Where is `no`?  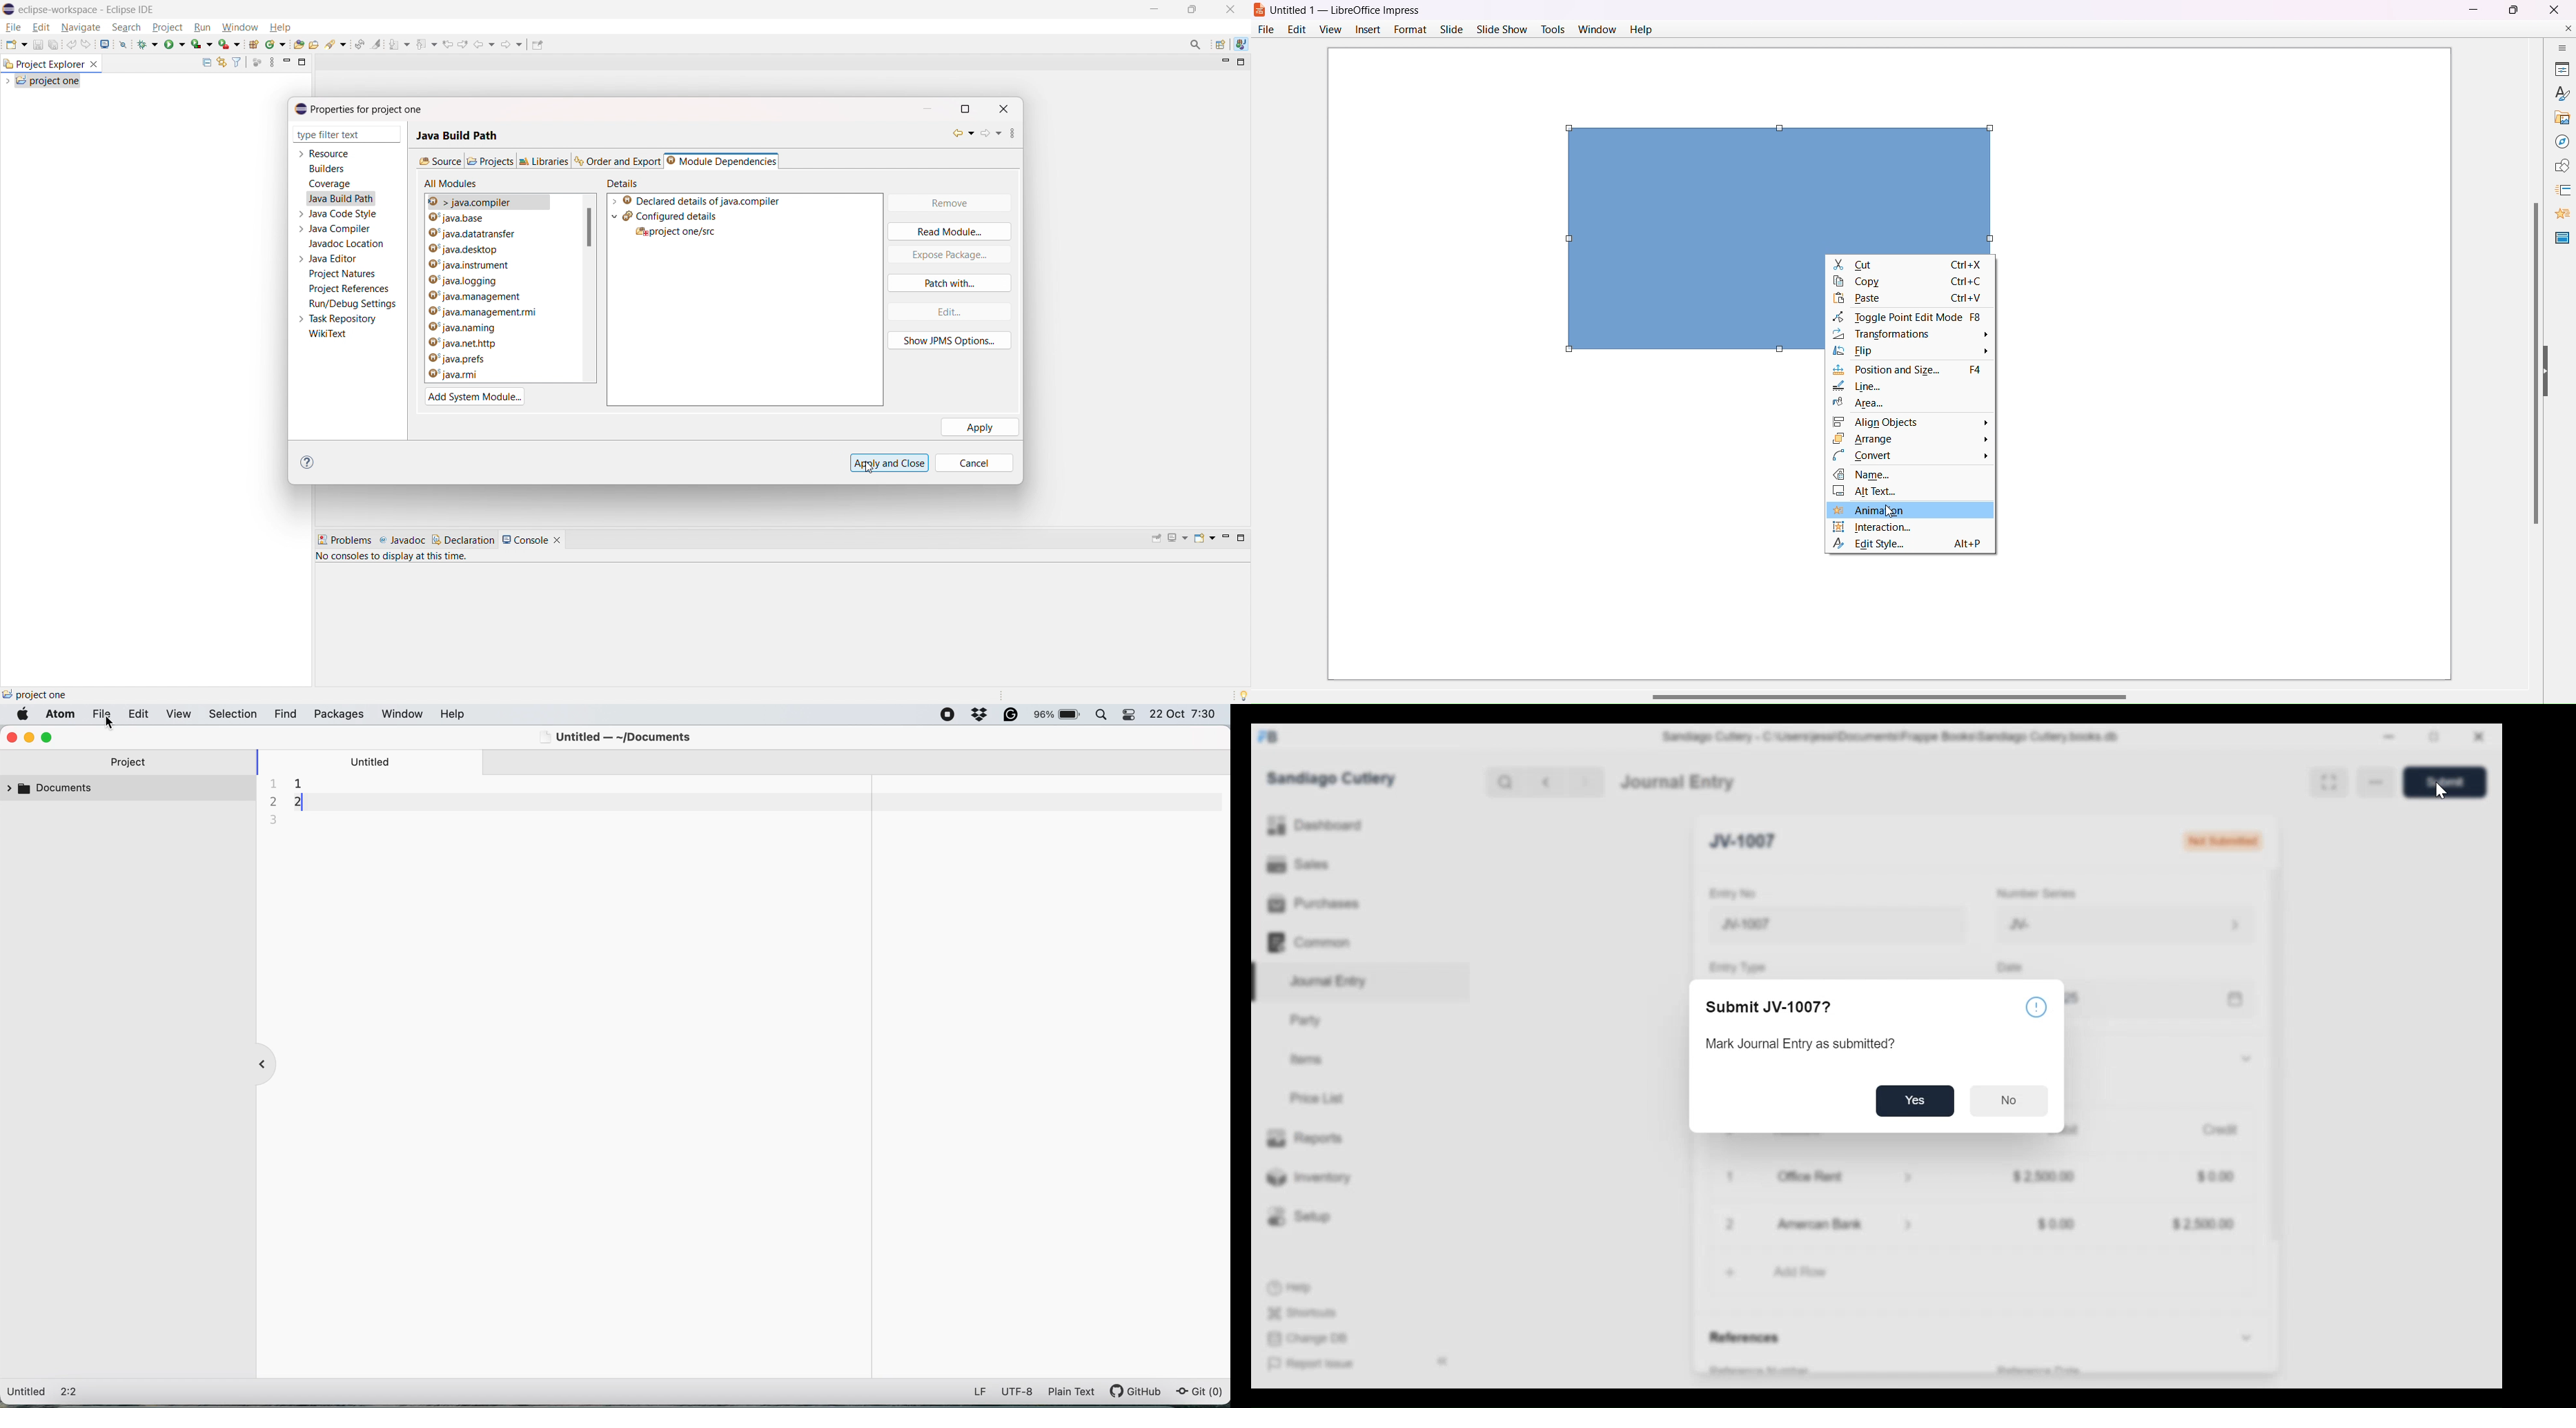 no is located at coordinates (2009, 1101).